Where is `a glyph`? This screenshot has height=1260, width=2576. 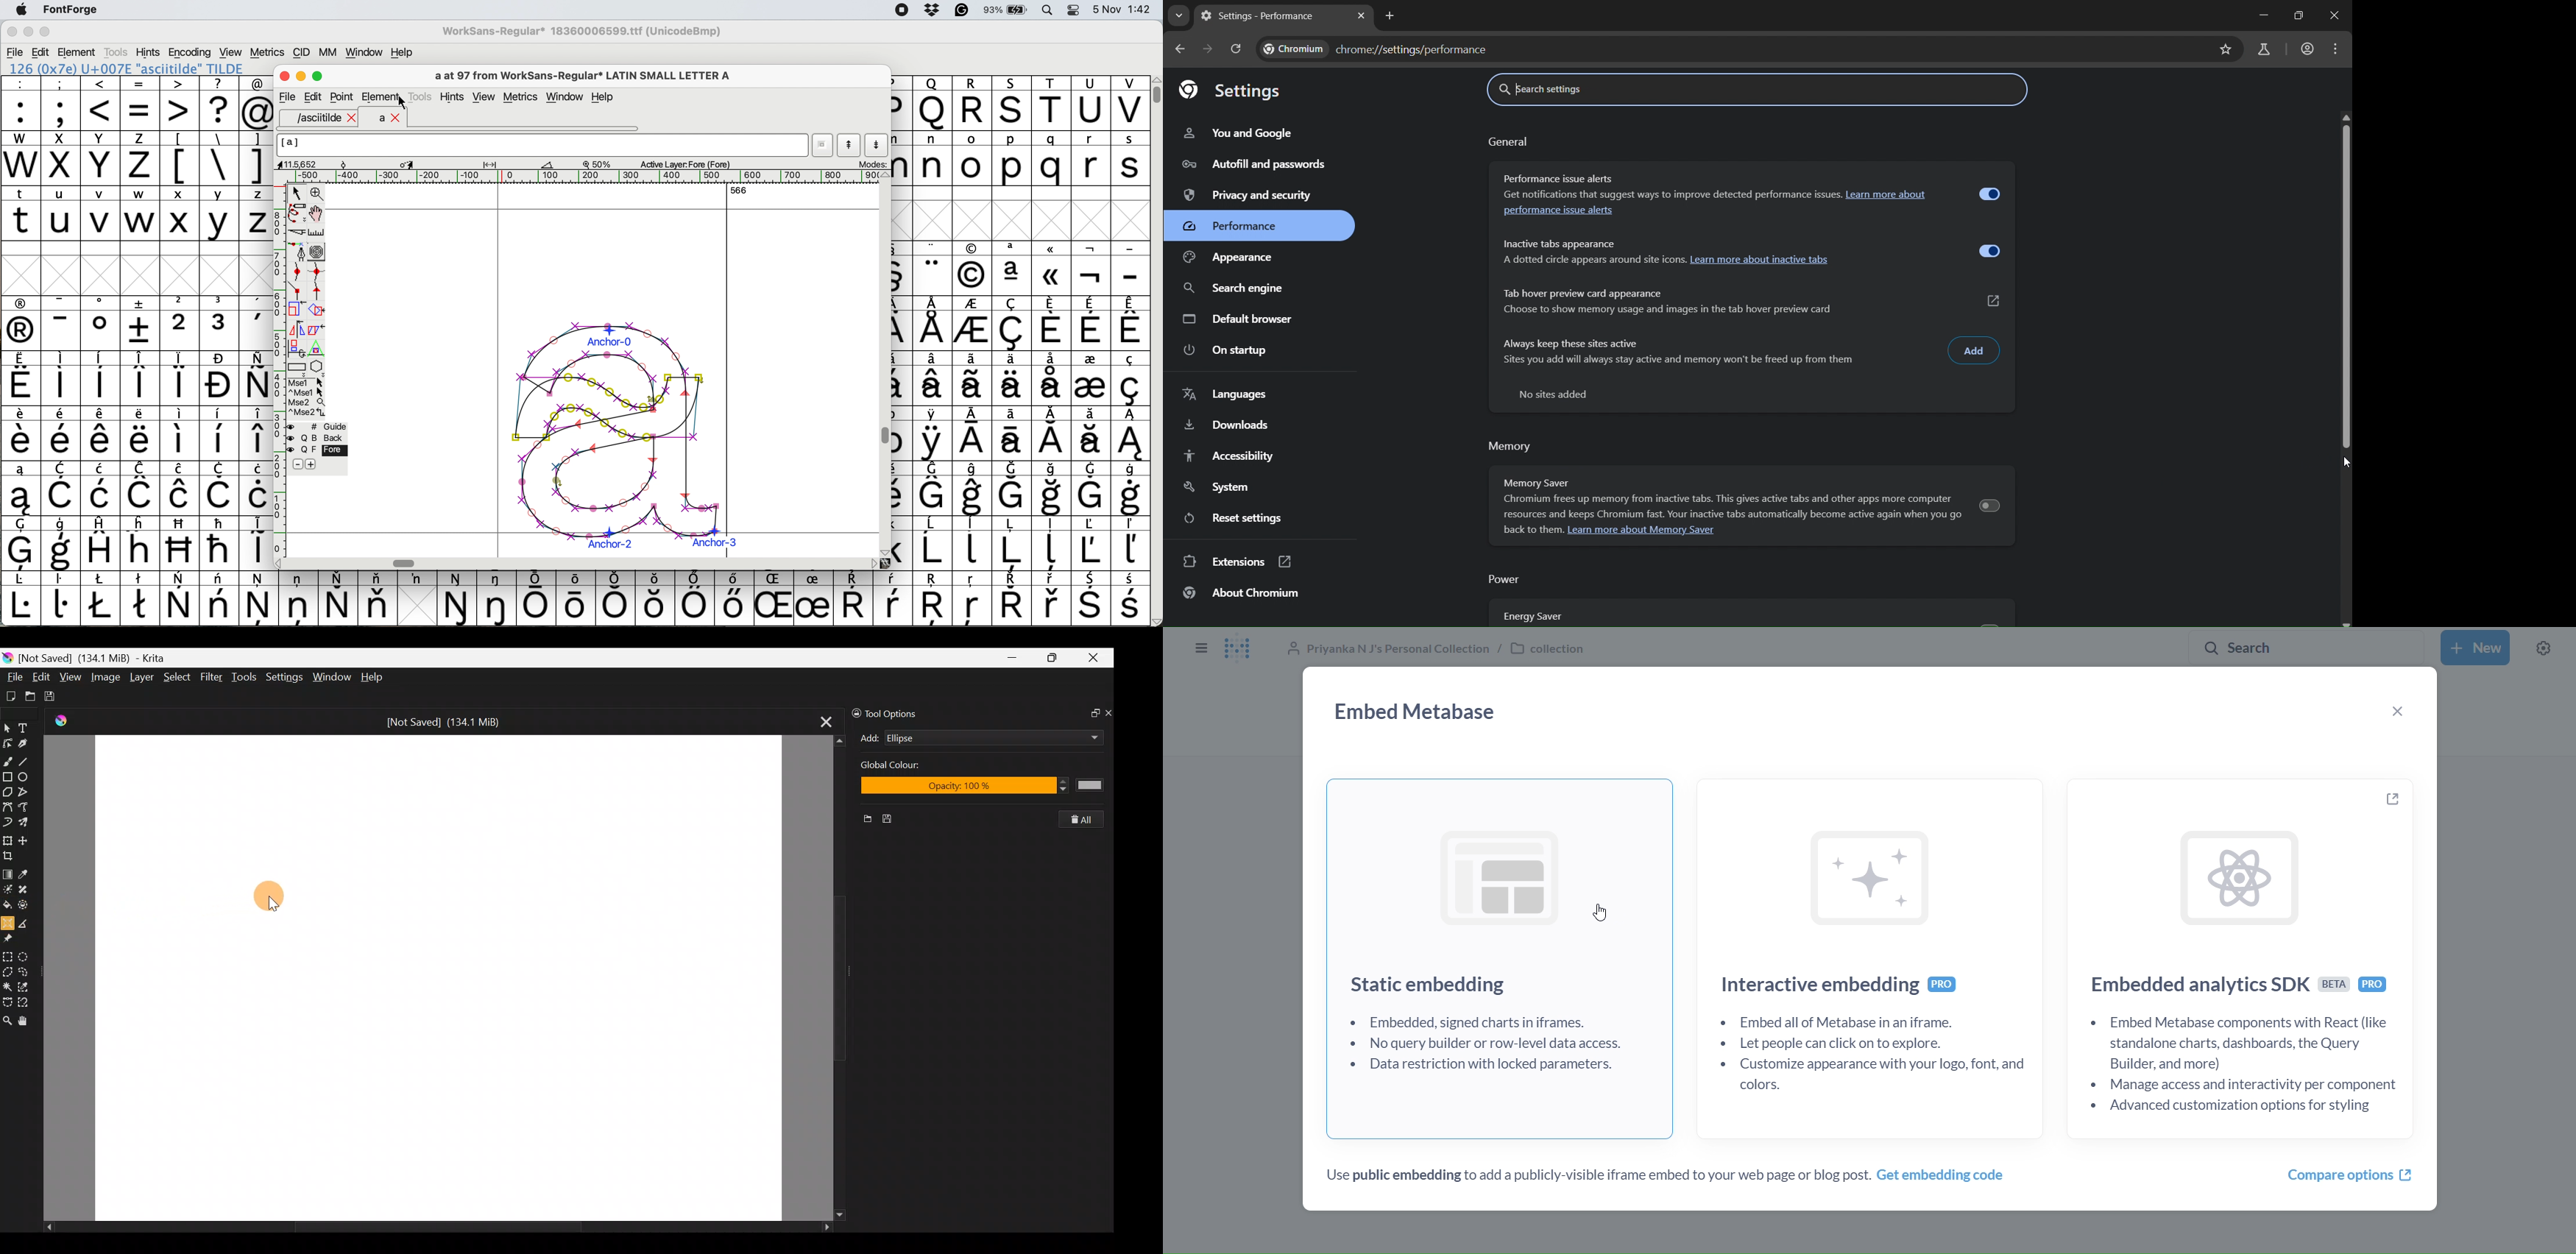
a glyph is located at coordinates (634, 499).